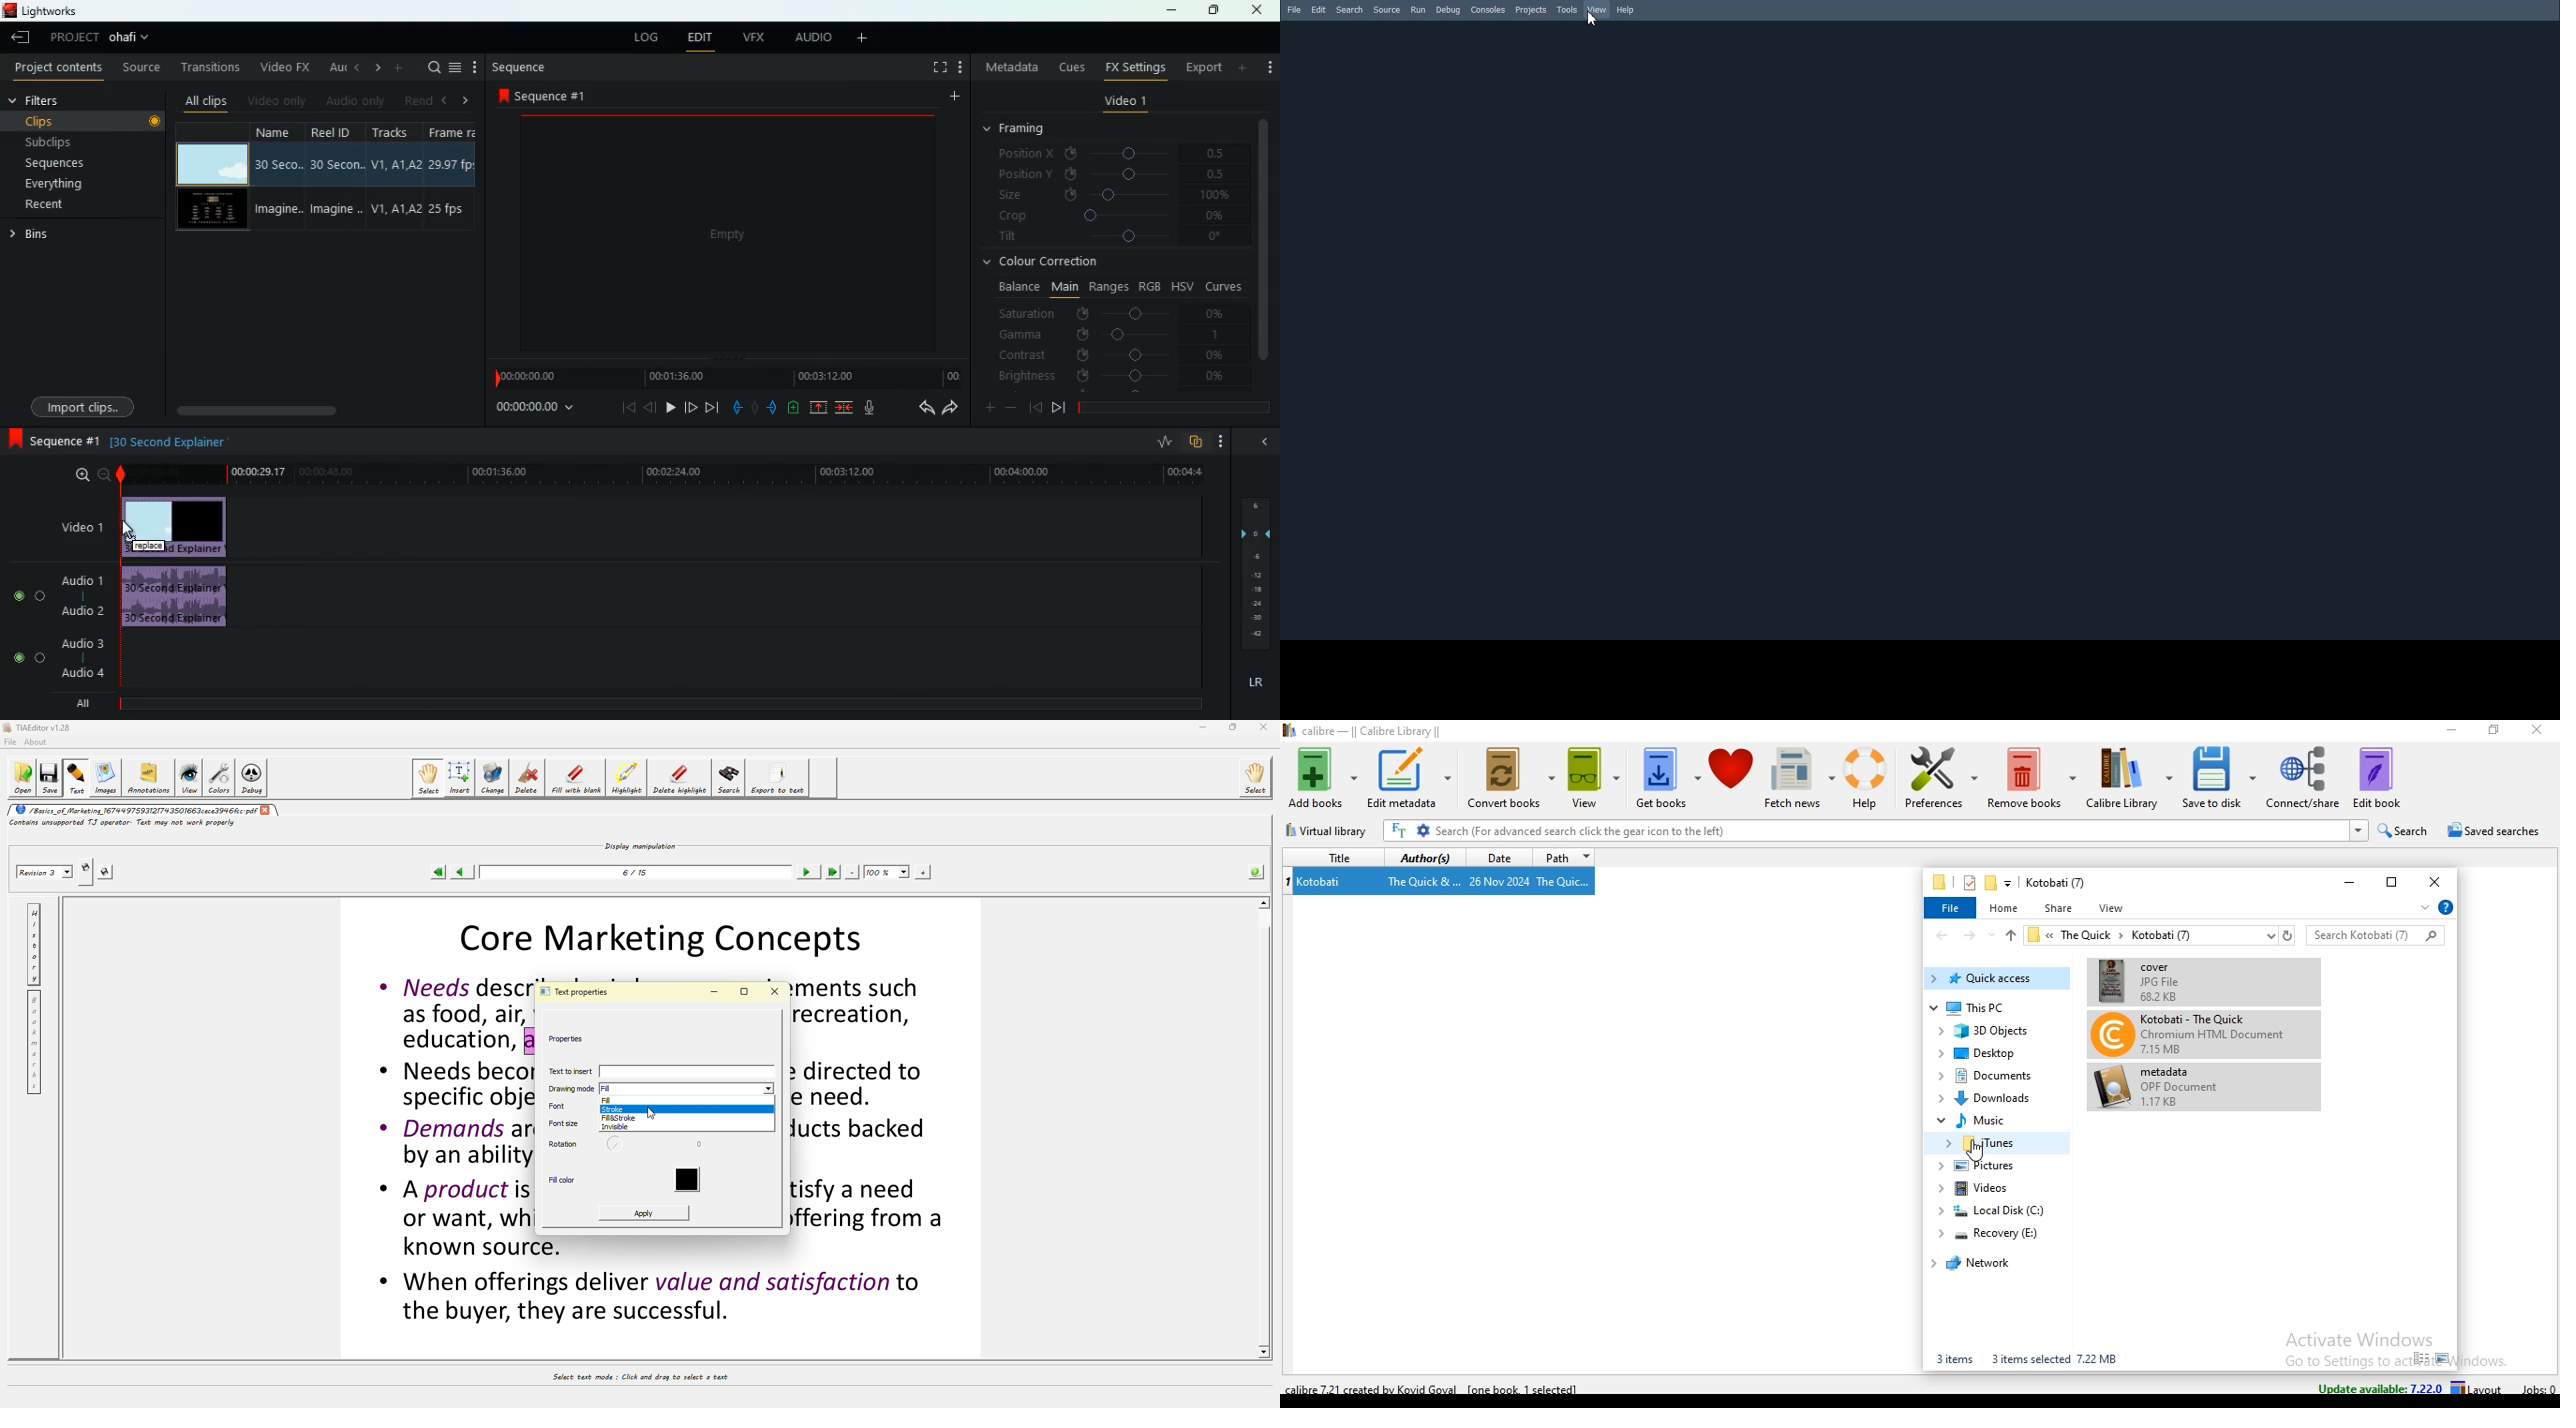 This screenshot has height=1428, width=2576. What do you see at coordinates (1350, 10) in the screenshot?
I see `Search` at bounding box center [1350, 10].